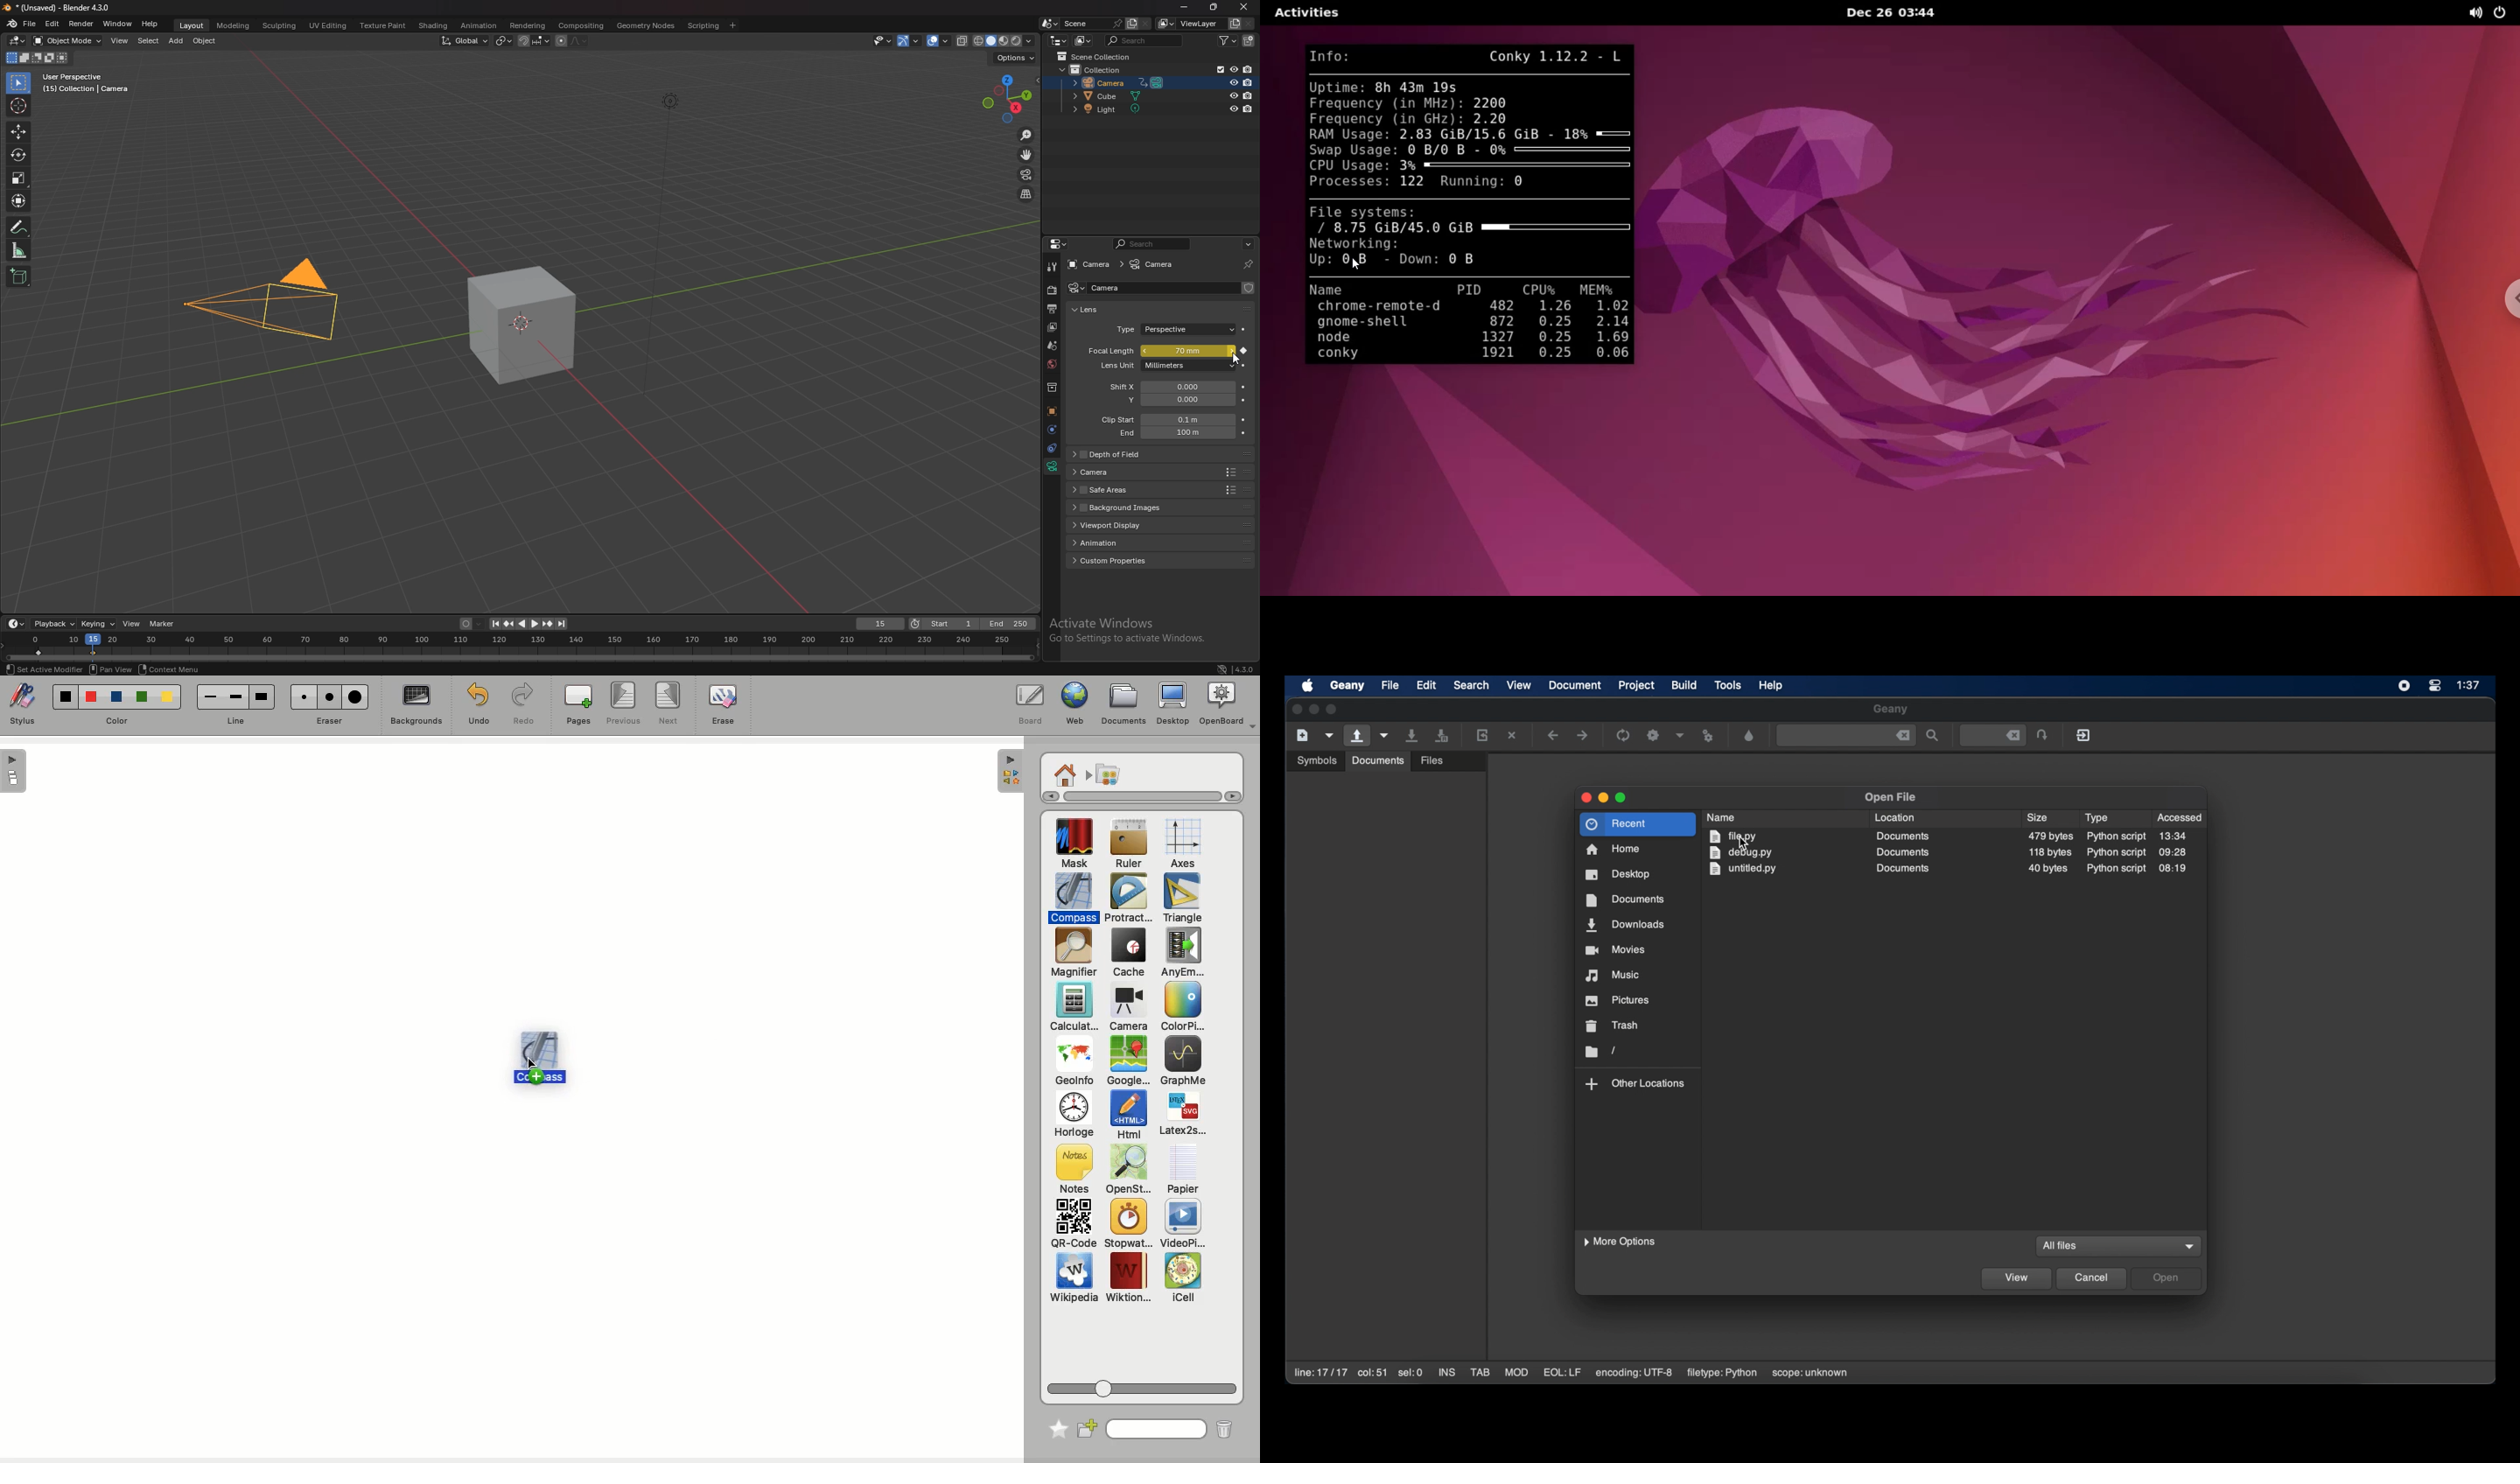 The width and height of the screenshot is (2520, 1484). Describe the element at coordinates (1144, 40) in the screenshot. I see `search` at that location.